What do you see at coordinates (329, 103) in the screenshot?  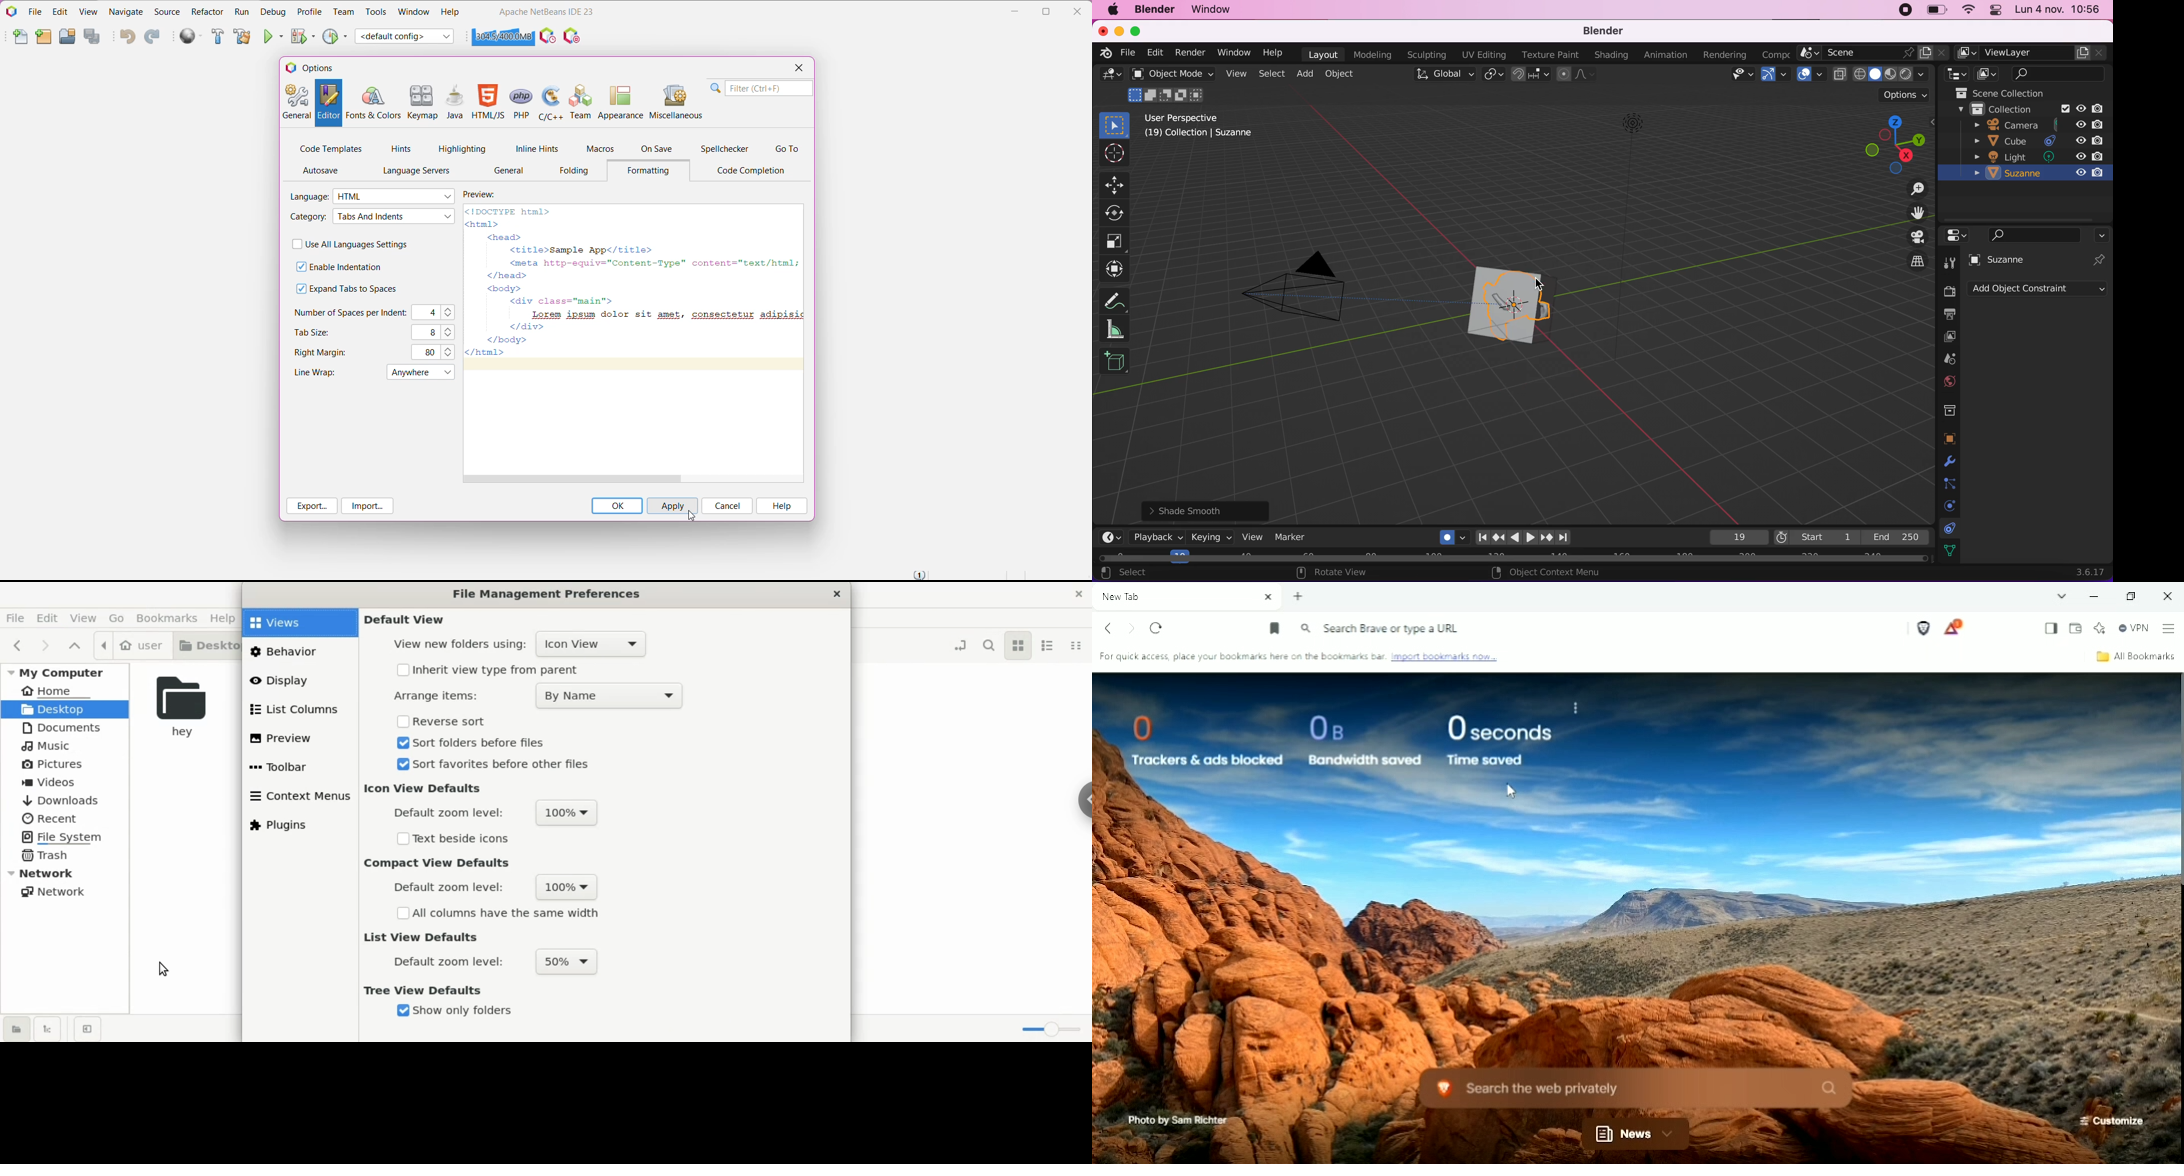 I see `Editor` at bounding box center [329, 103].